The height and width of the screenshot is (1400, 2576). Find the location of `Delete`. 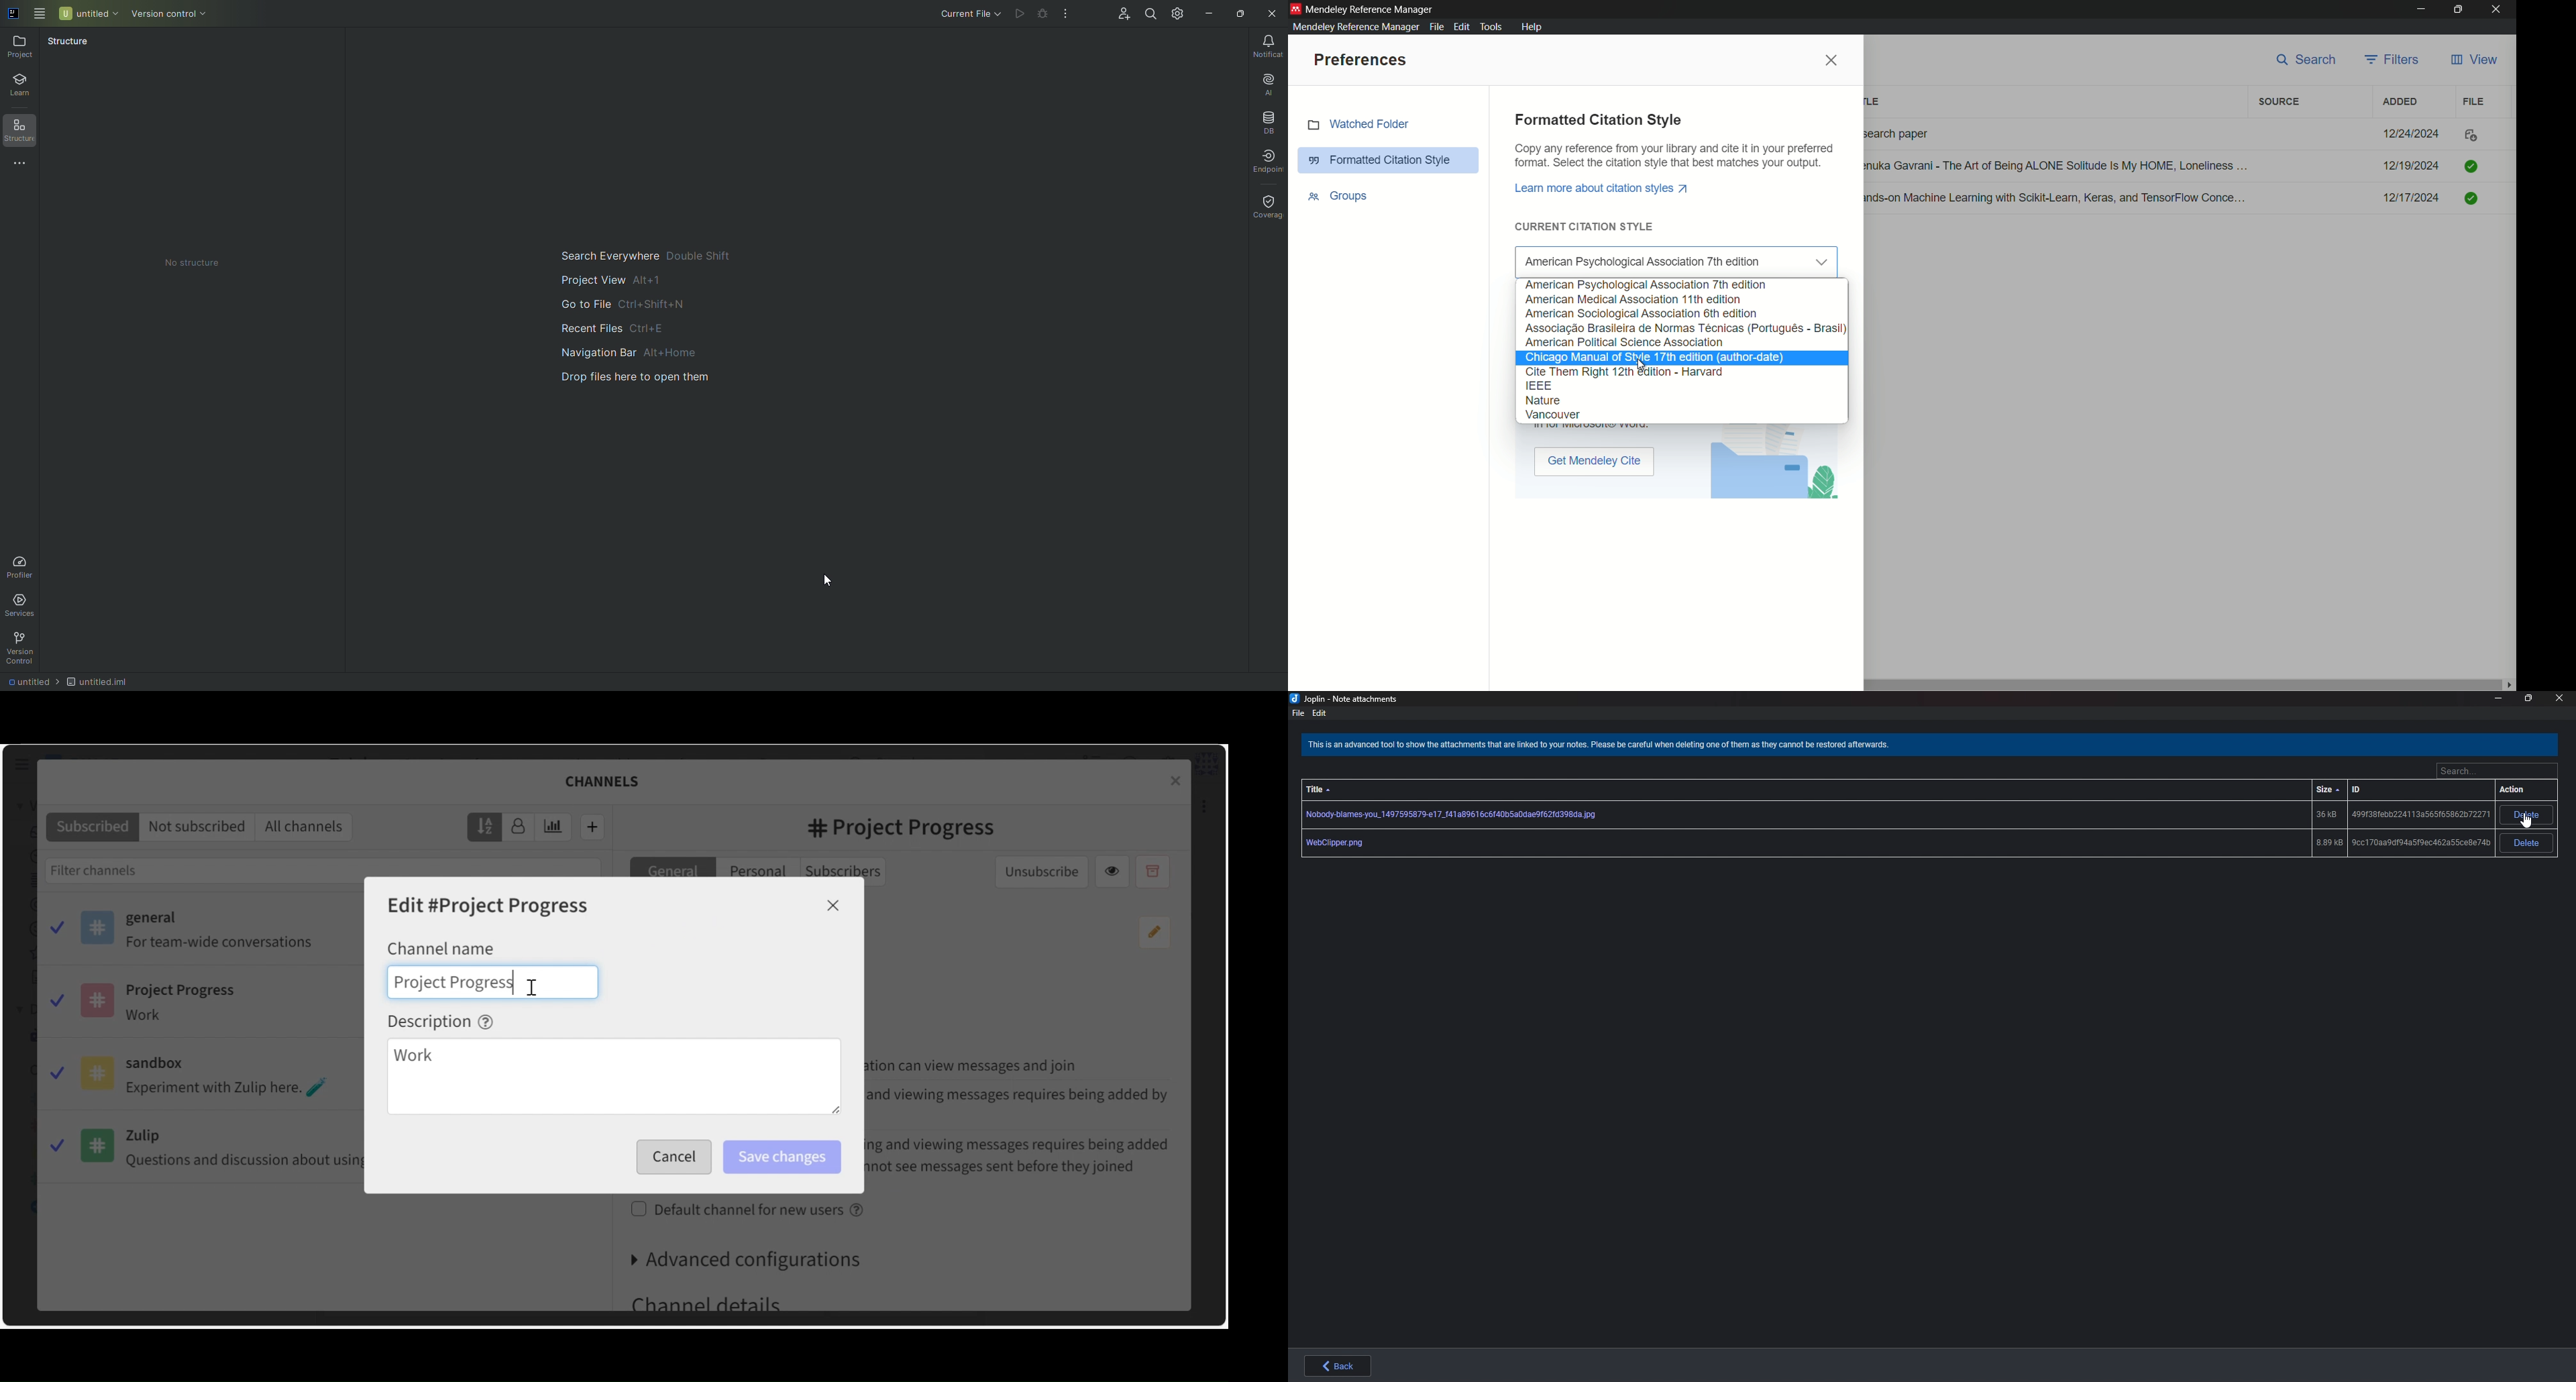

Delete is located at coordinates (2528, 815).